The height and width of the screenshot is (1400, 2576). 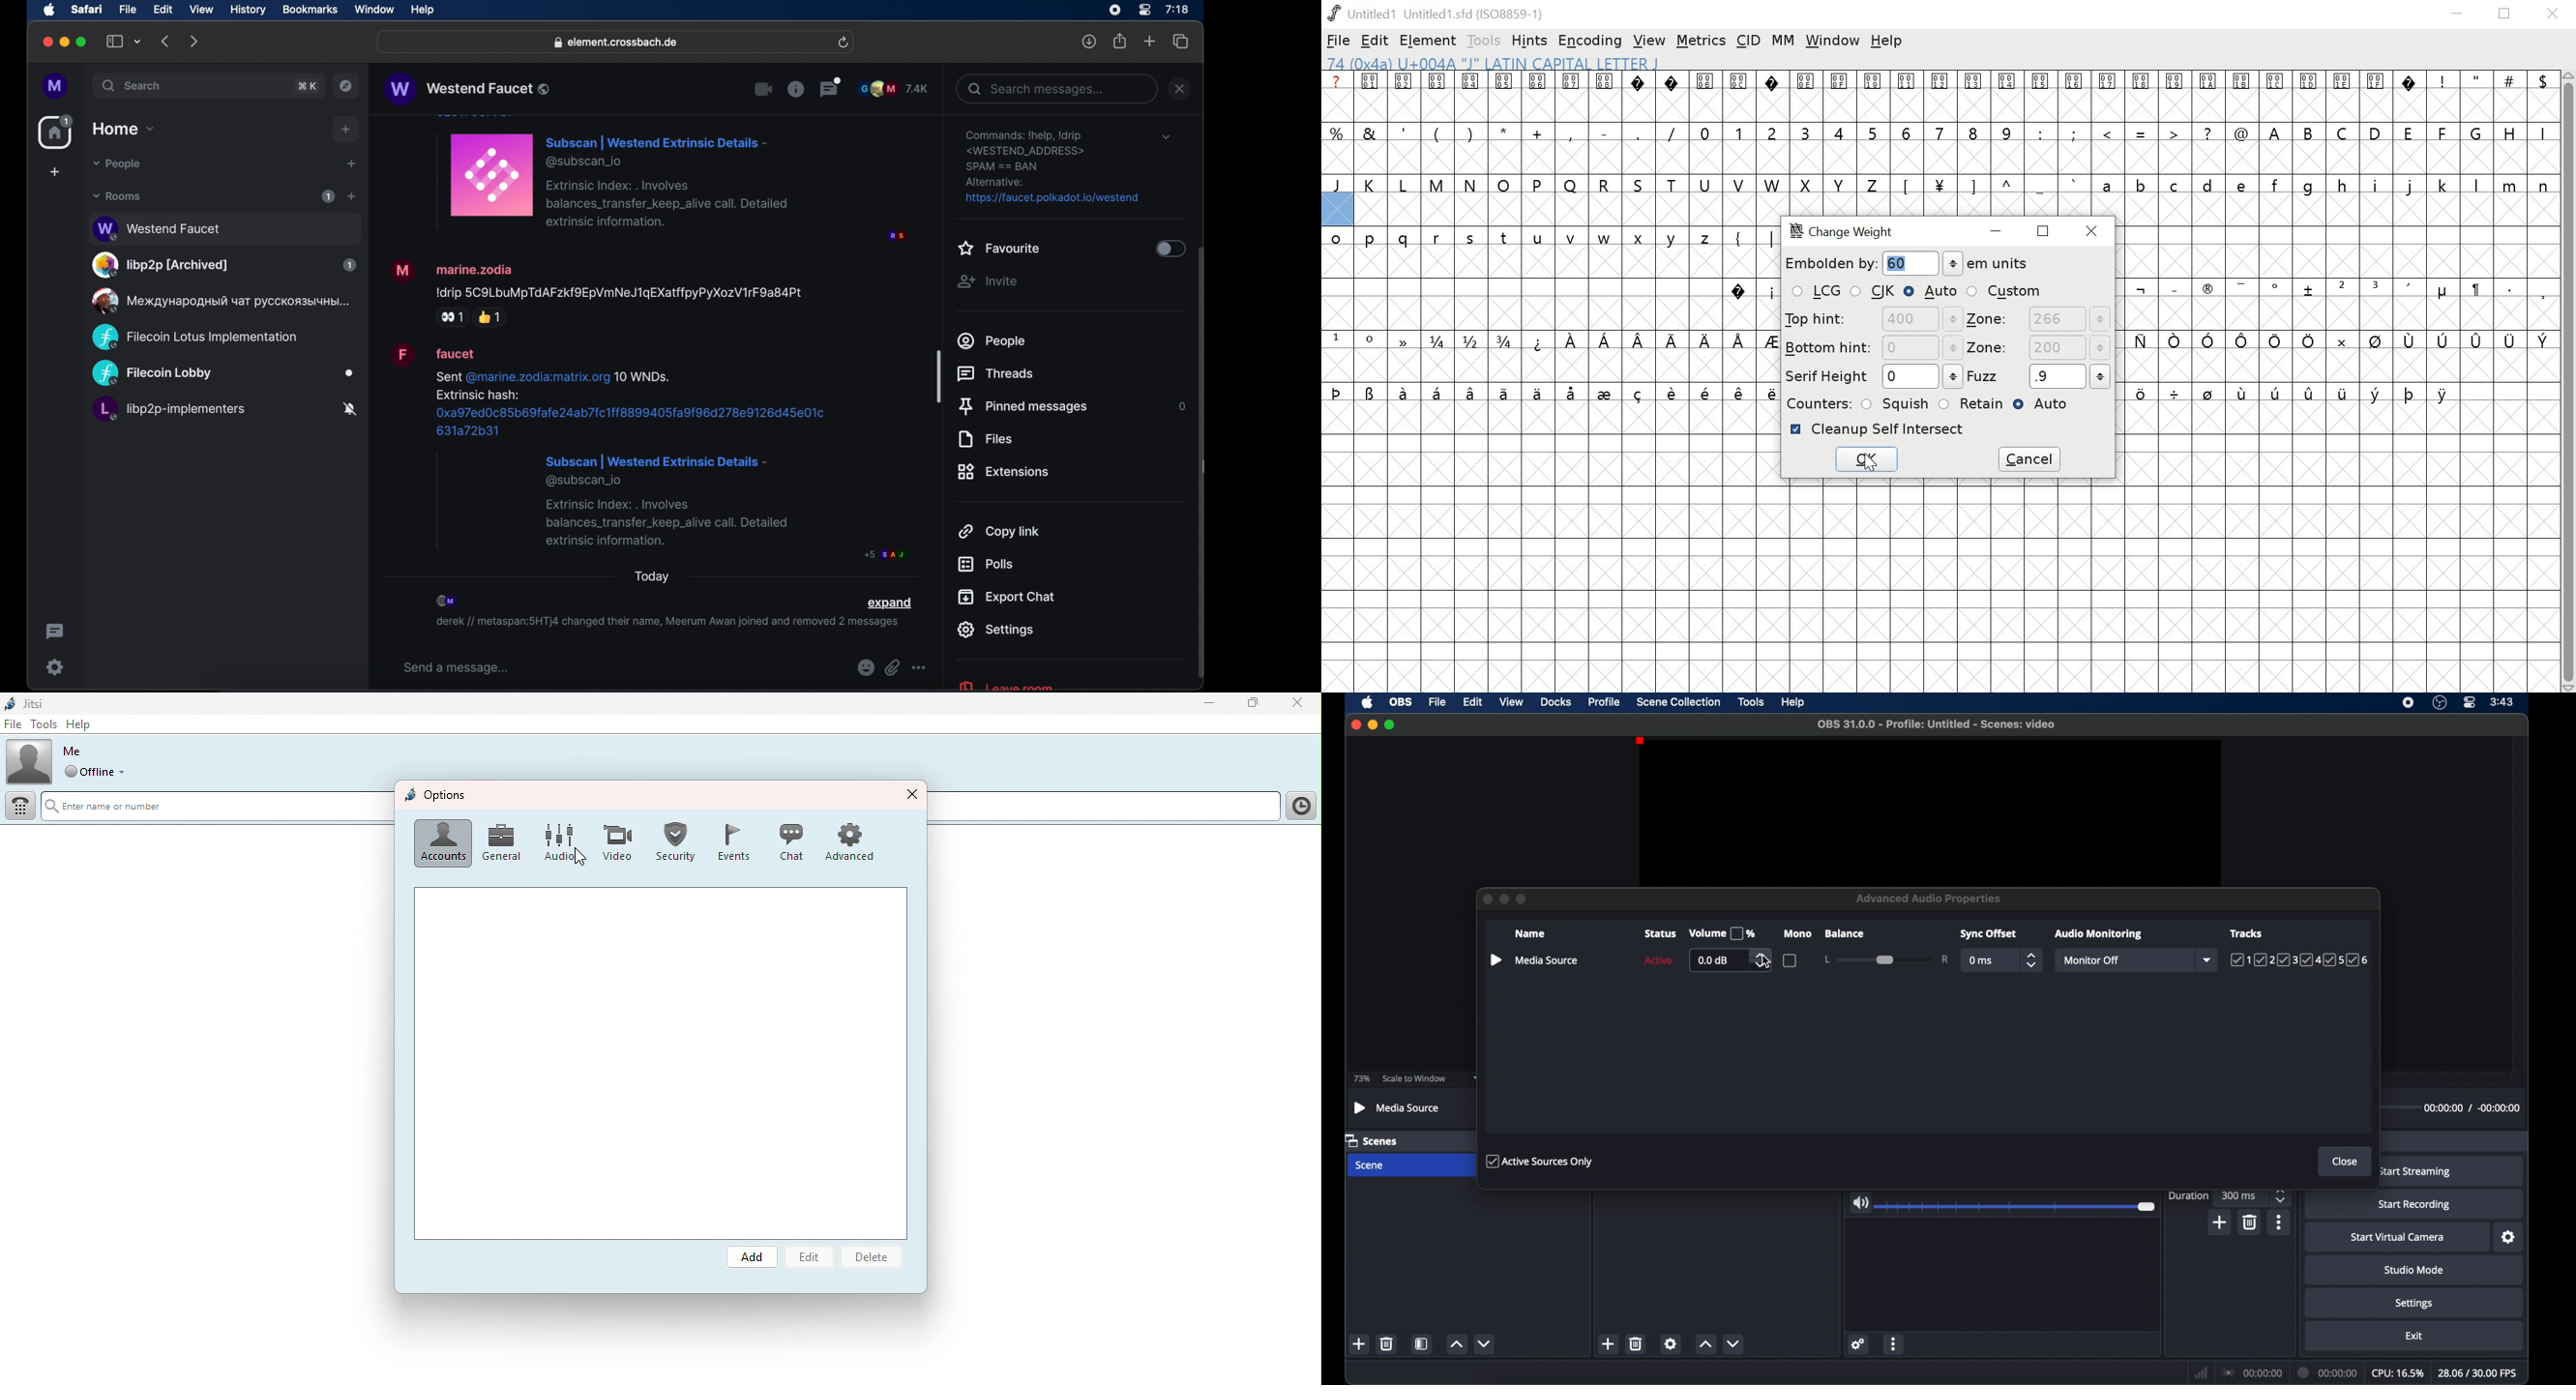 What do you see at coordinates (1670, 1343) in the screenshot?
I see `settings` at bounding box center [1670, 1343].